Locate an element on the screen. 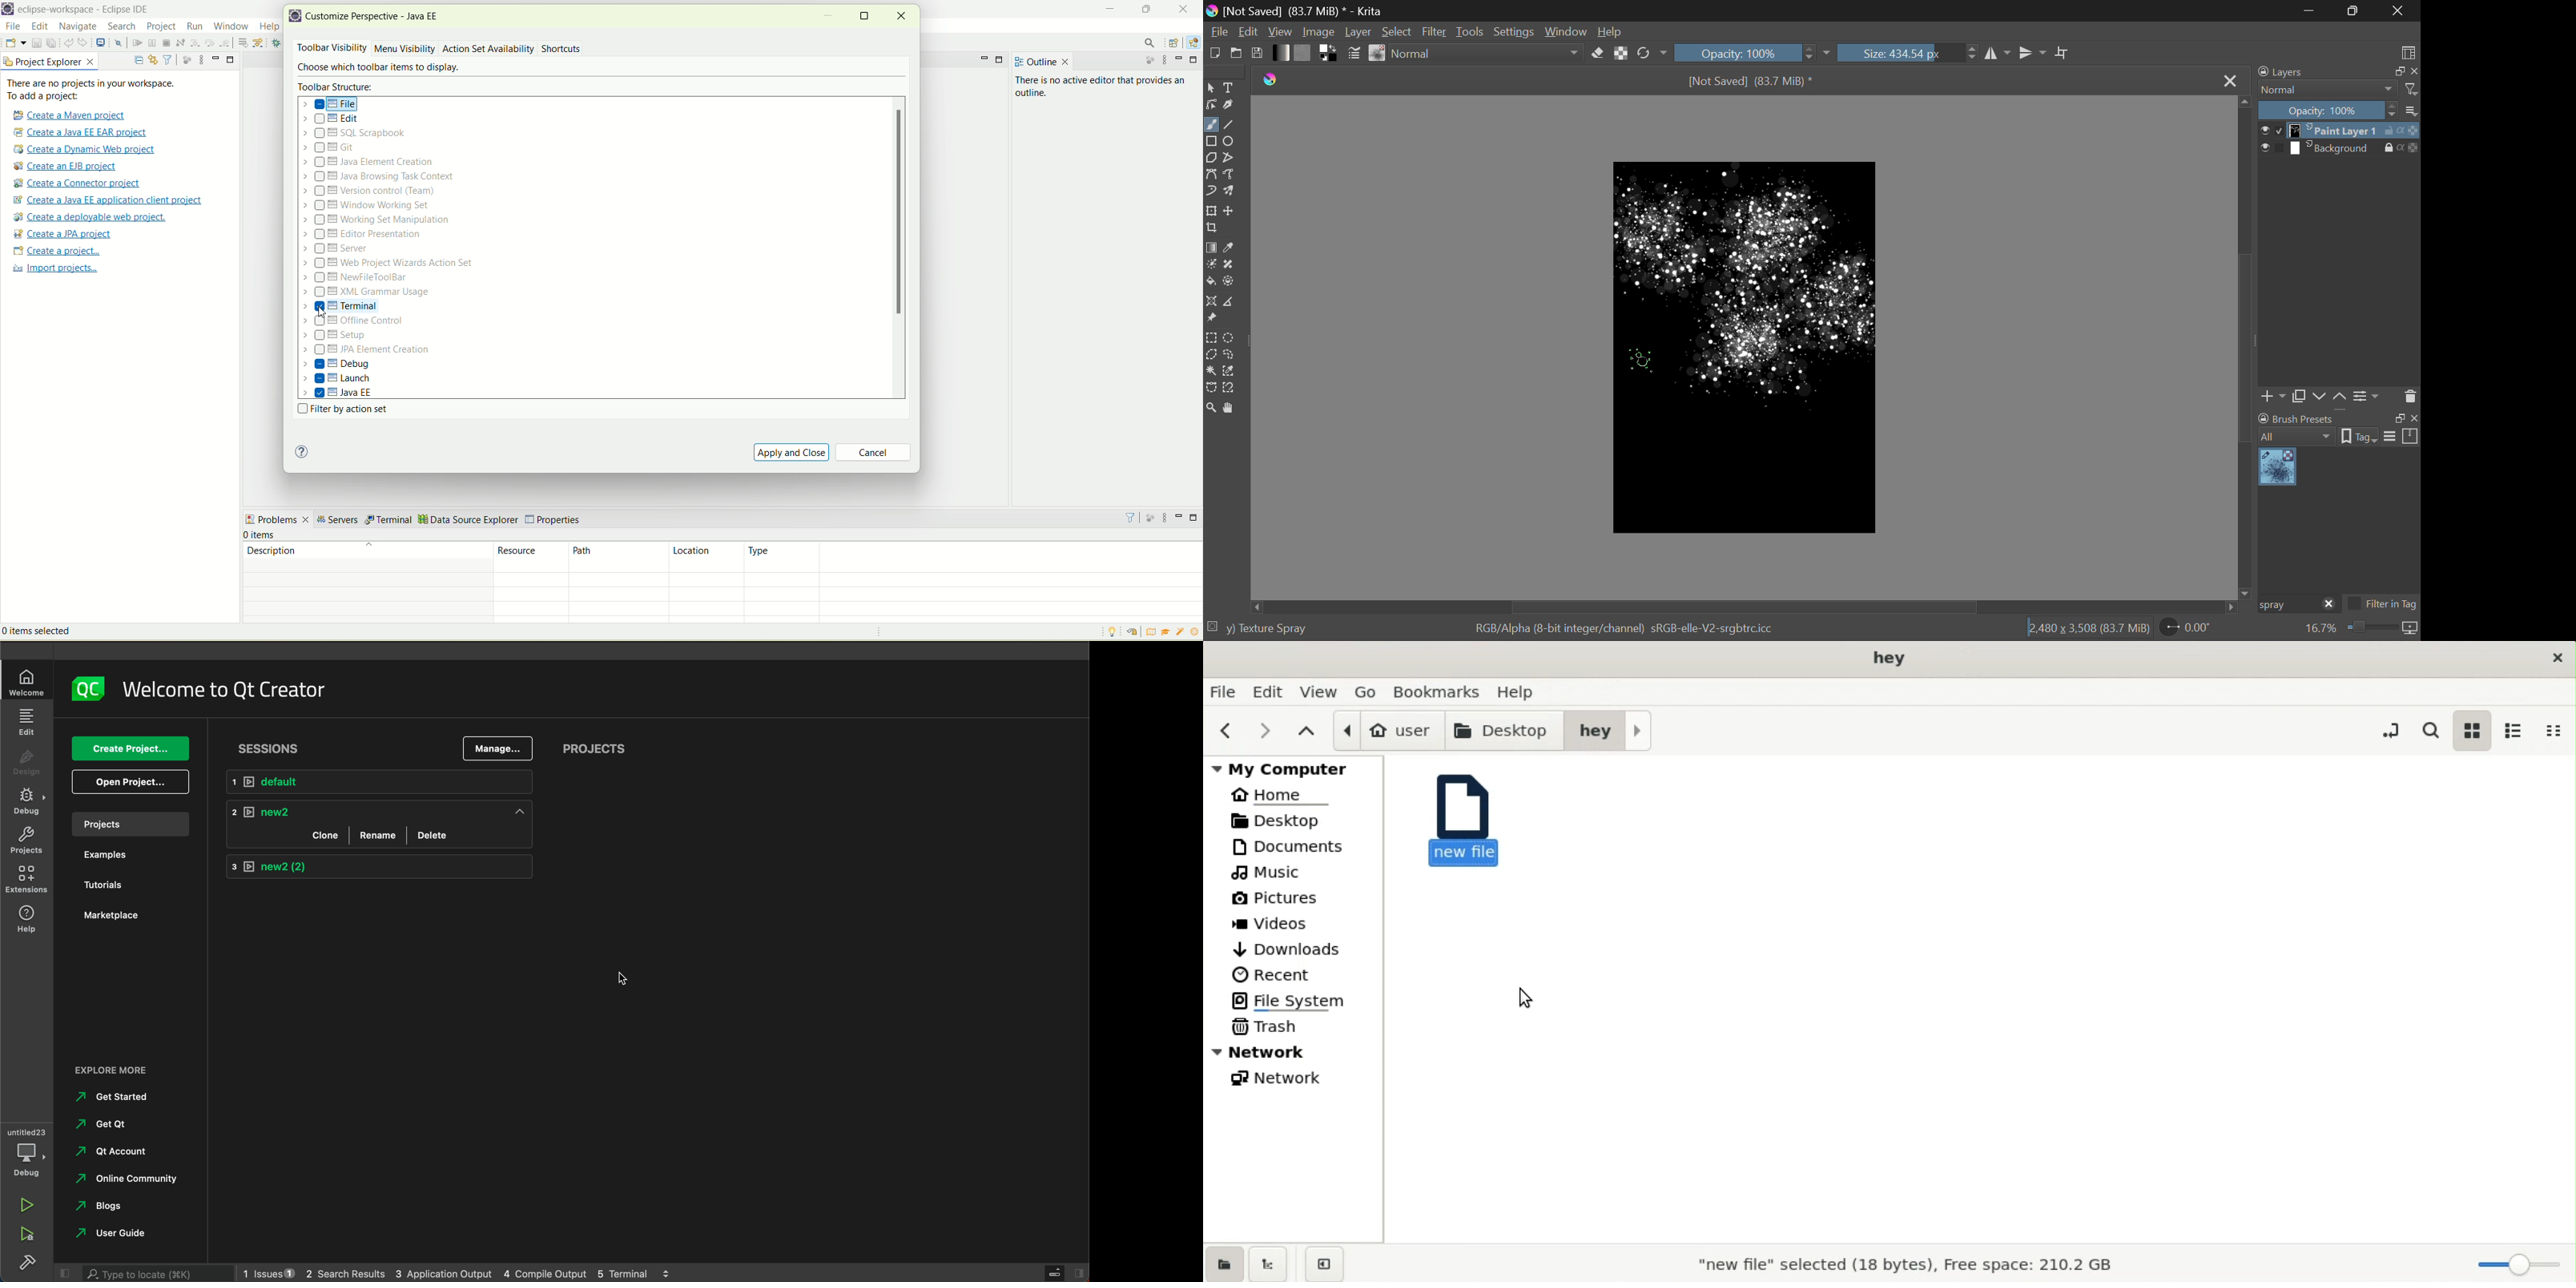  Scroll Bar is located at coordinates (1747, 606).